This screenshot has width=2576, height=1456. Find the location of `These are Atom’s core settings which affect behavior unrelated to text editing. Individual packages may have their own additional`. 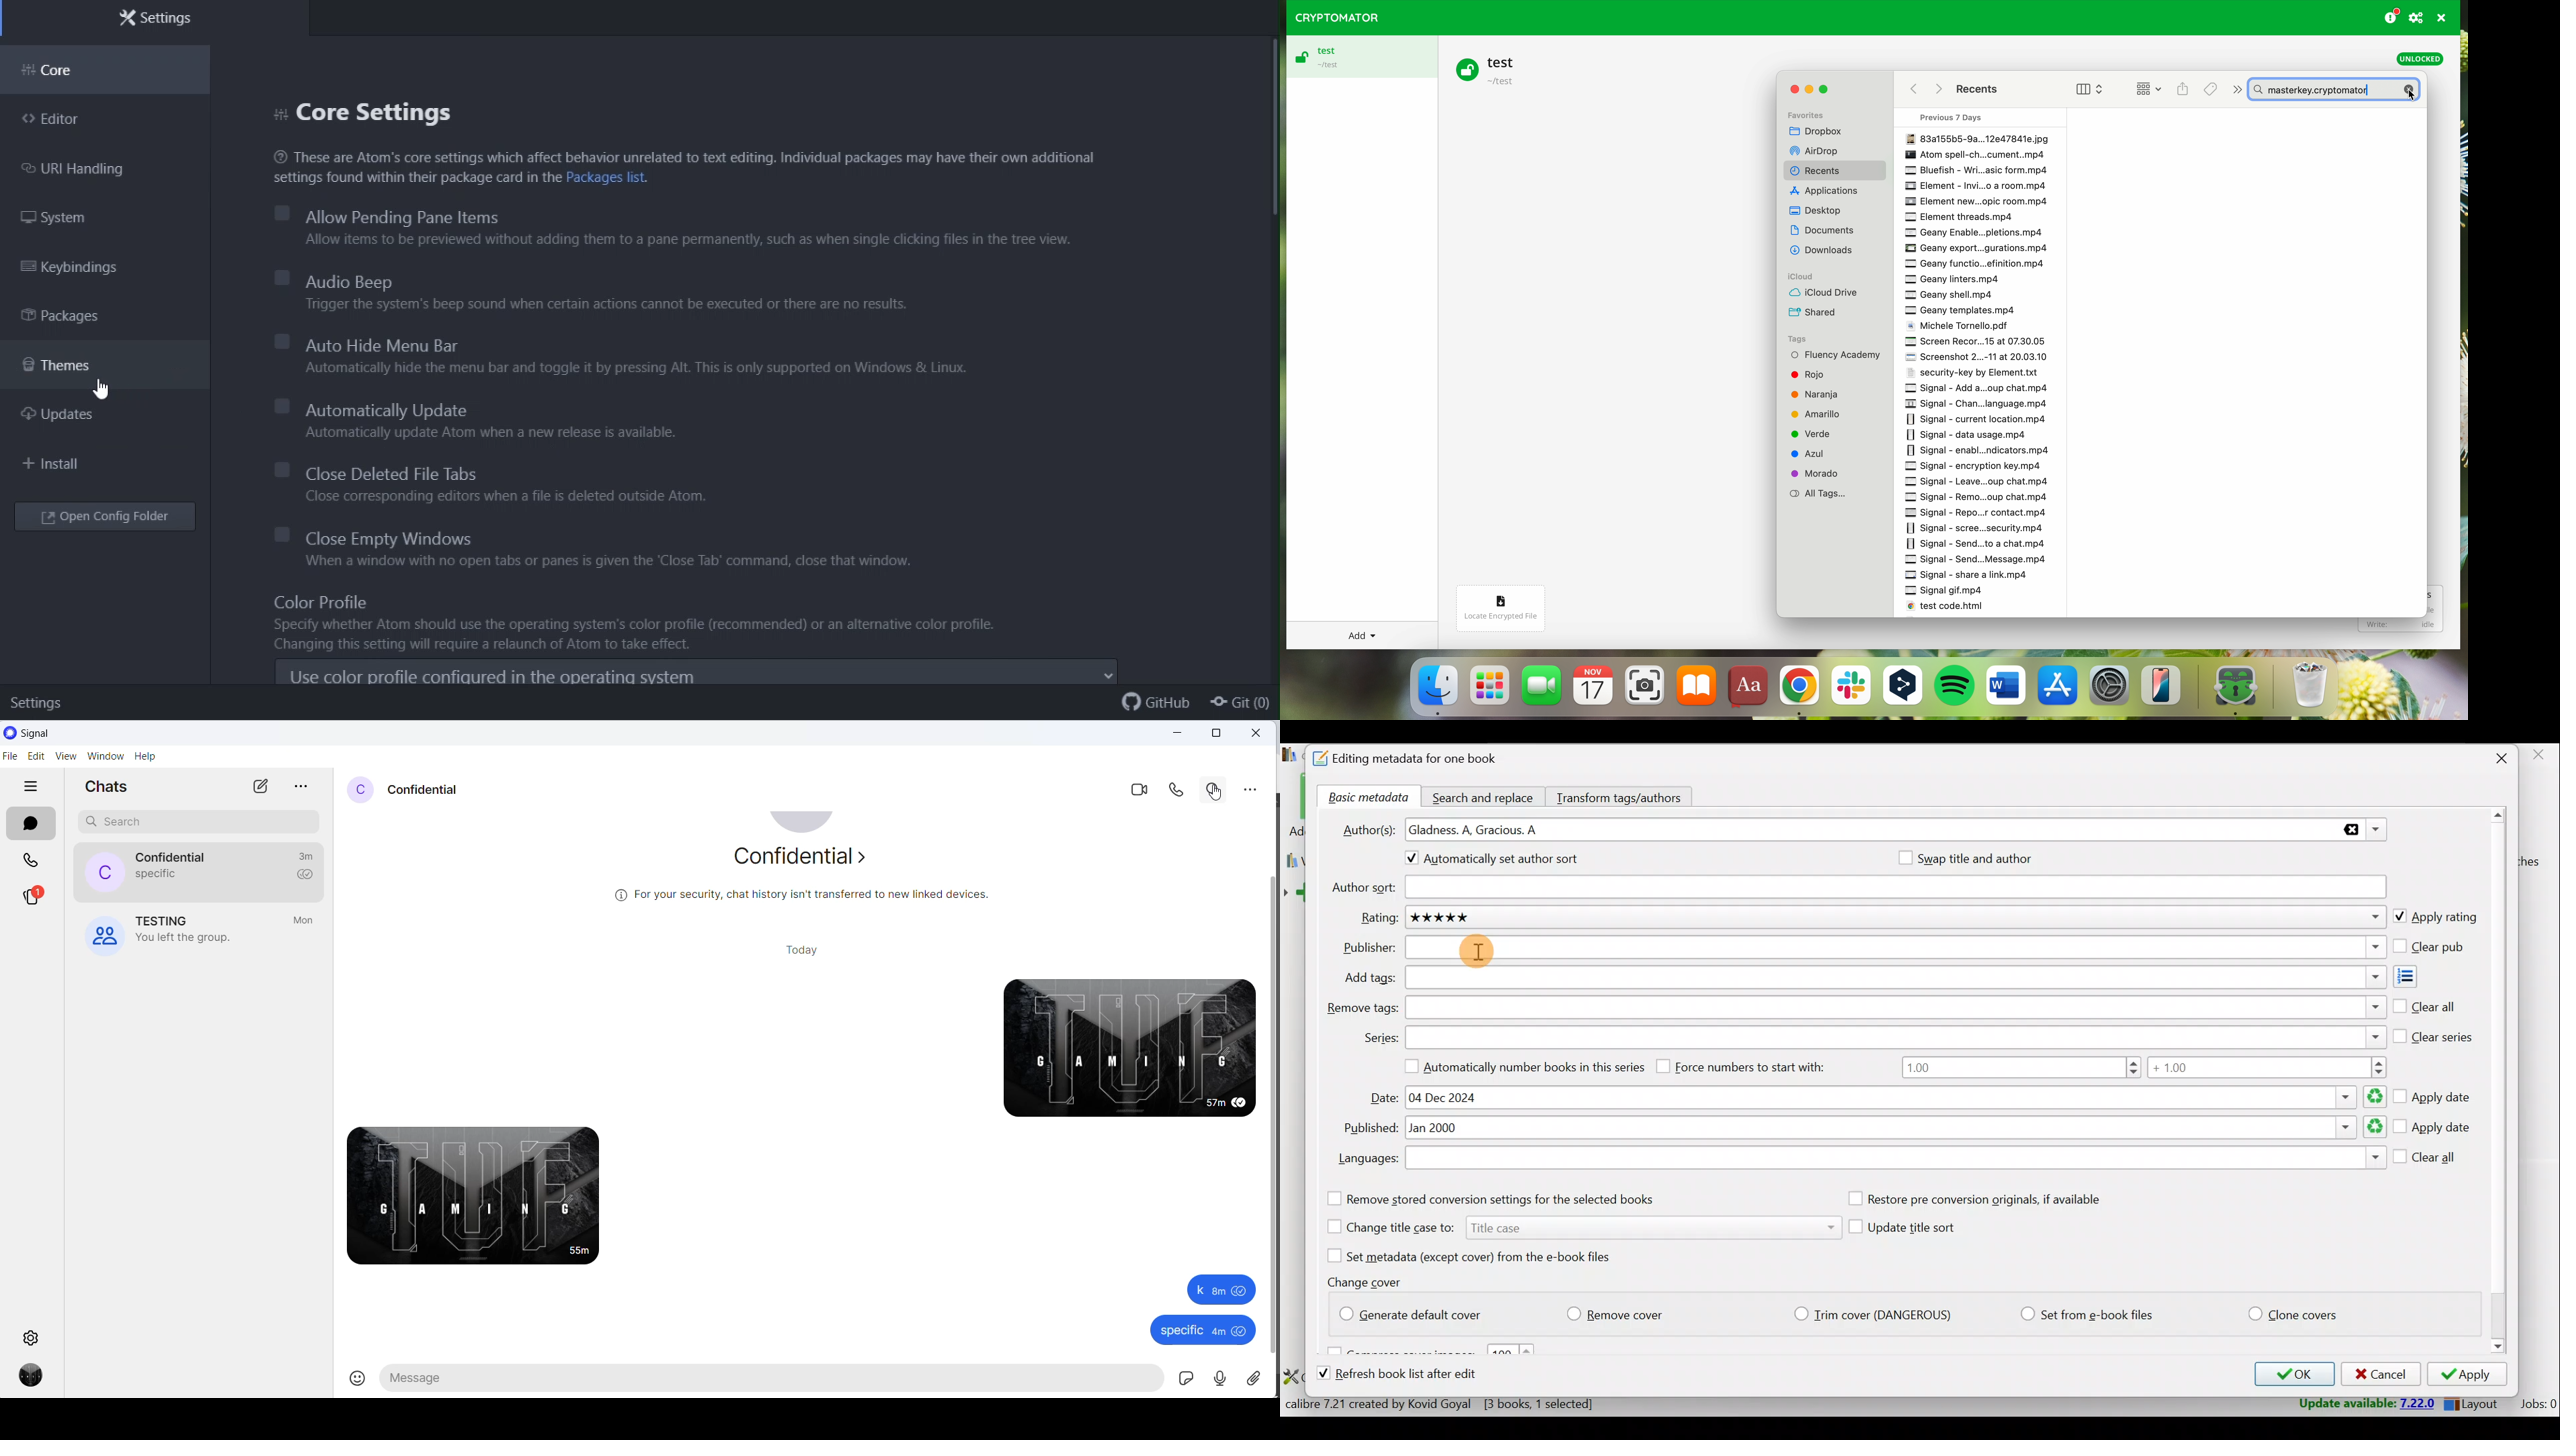

These are Atom’s core settings which affect behavior unrelated to text editing. Individual packages may have their own additional is located at coordinates (686, 157).